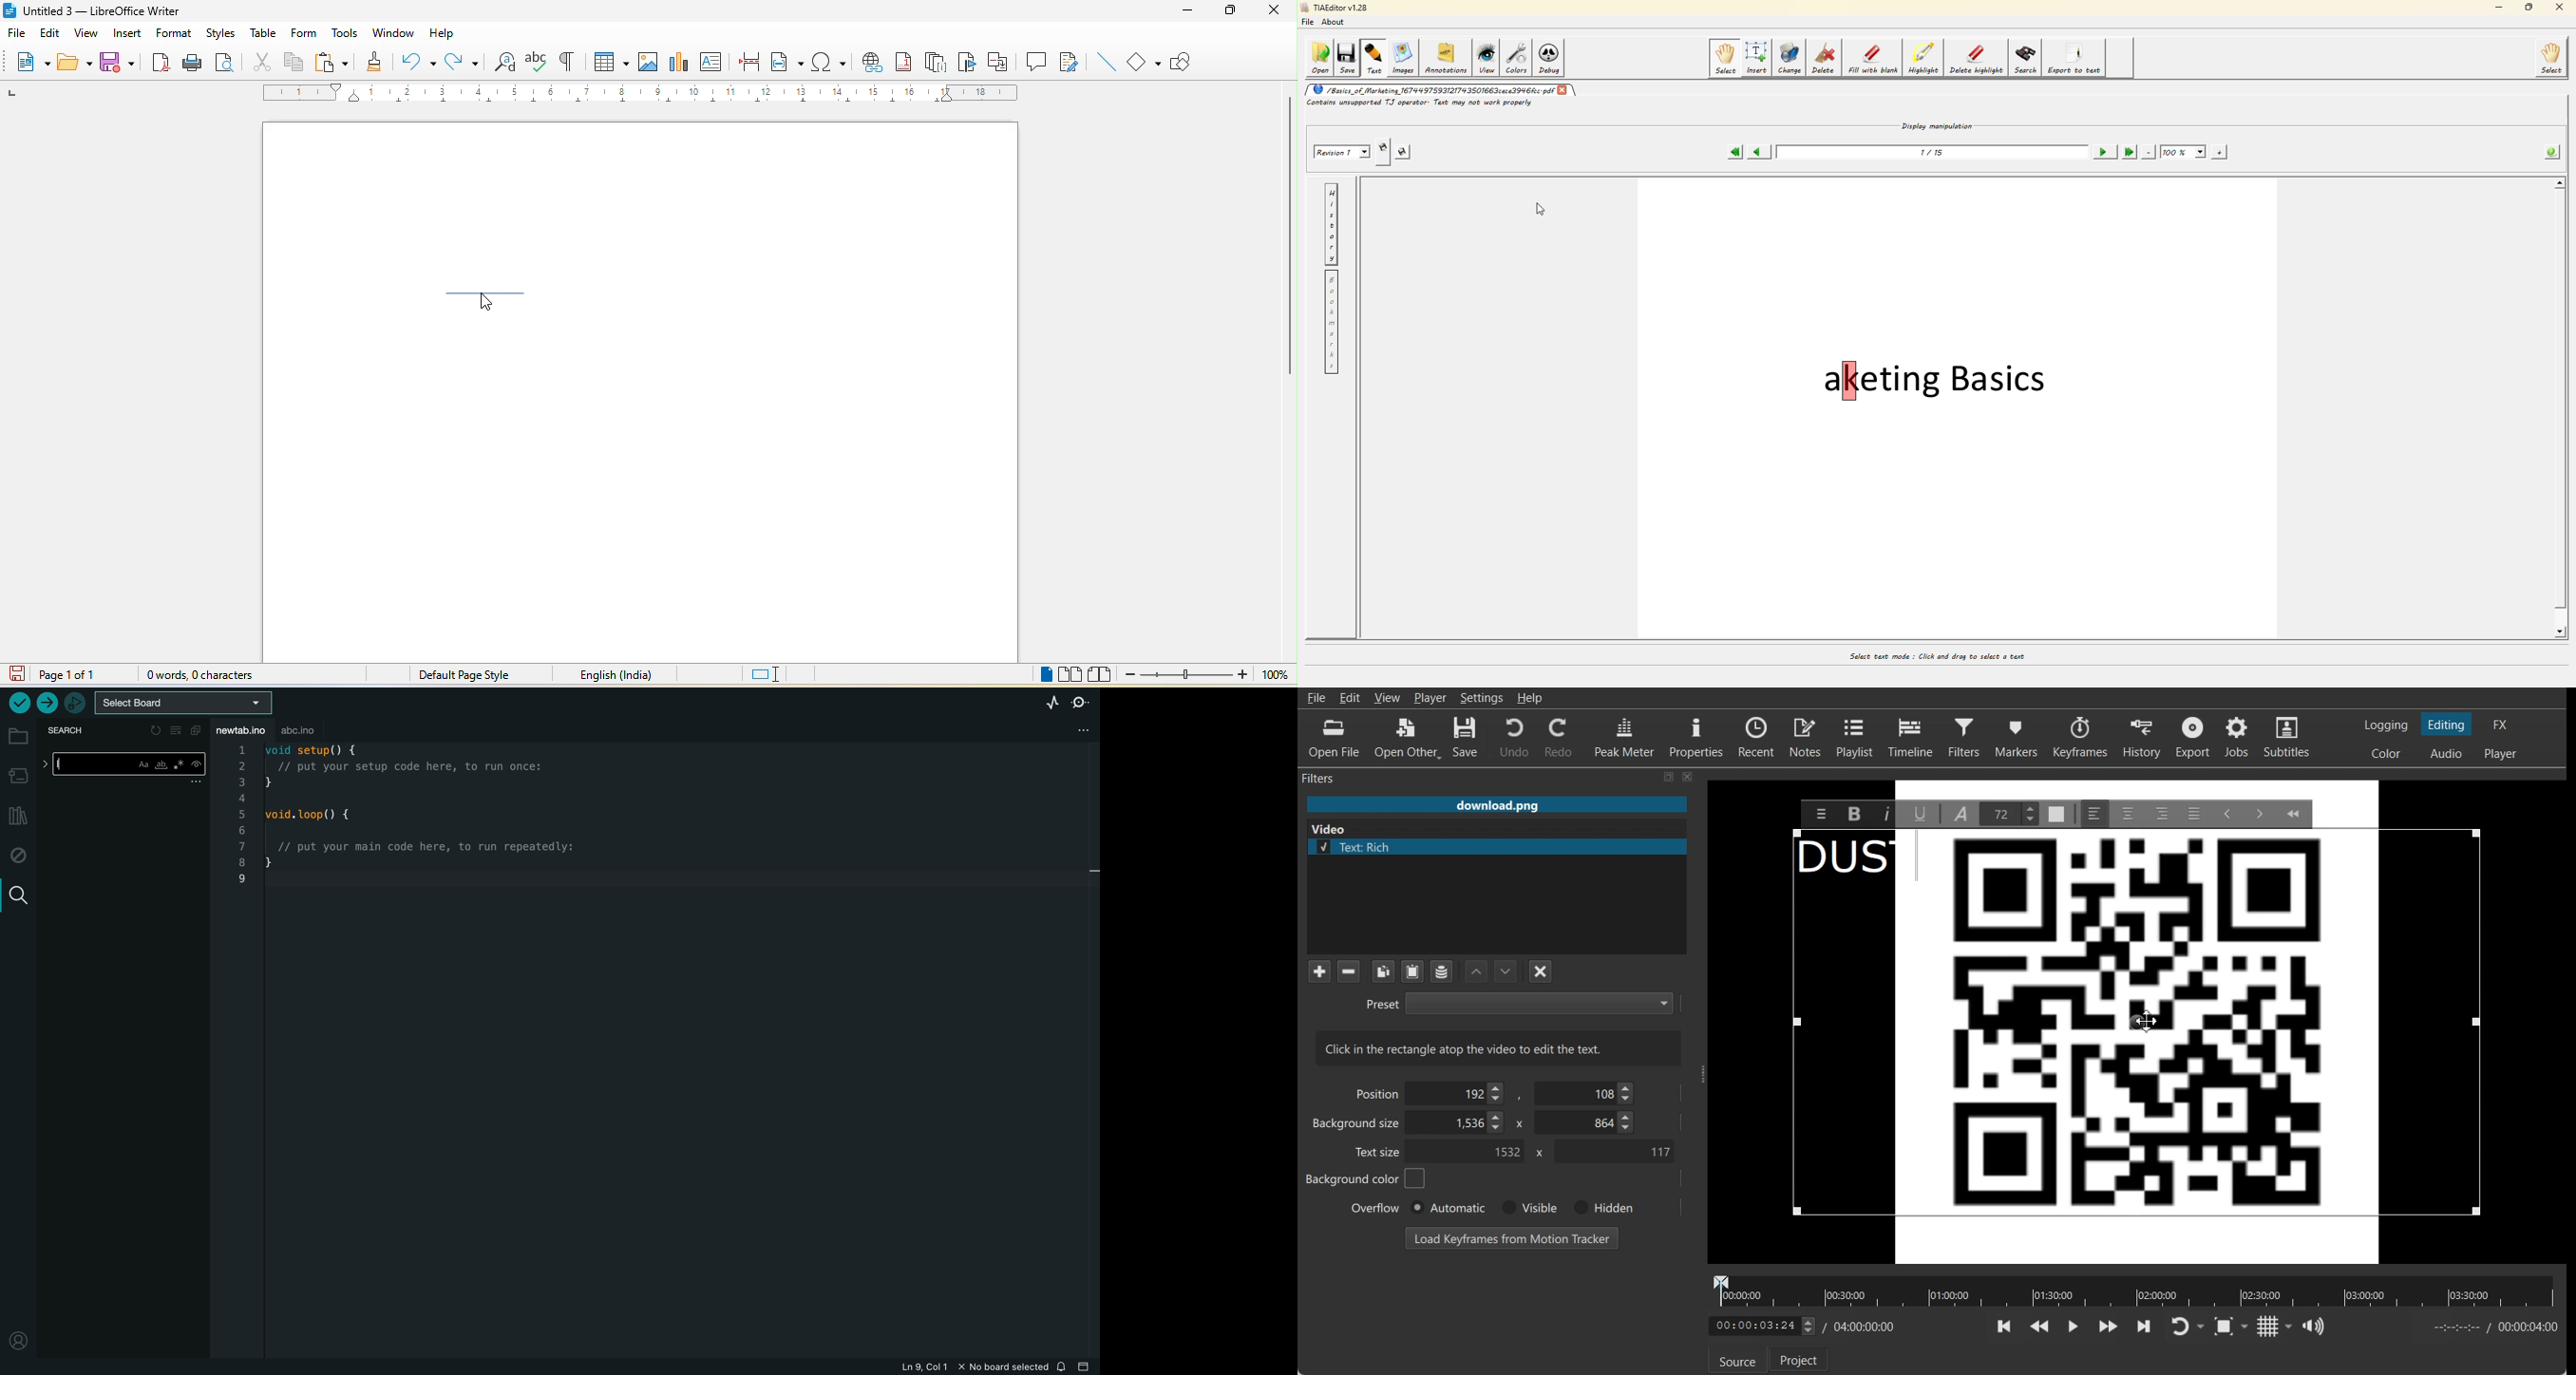  Describe the element at coordinates (1756, 735) in the screenshot. I see `Recent` at that location.